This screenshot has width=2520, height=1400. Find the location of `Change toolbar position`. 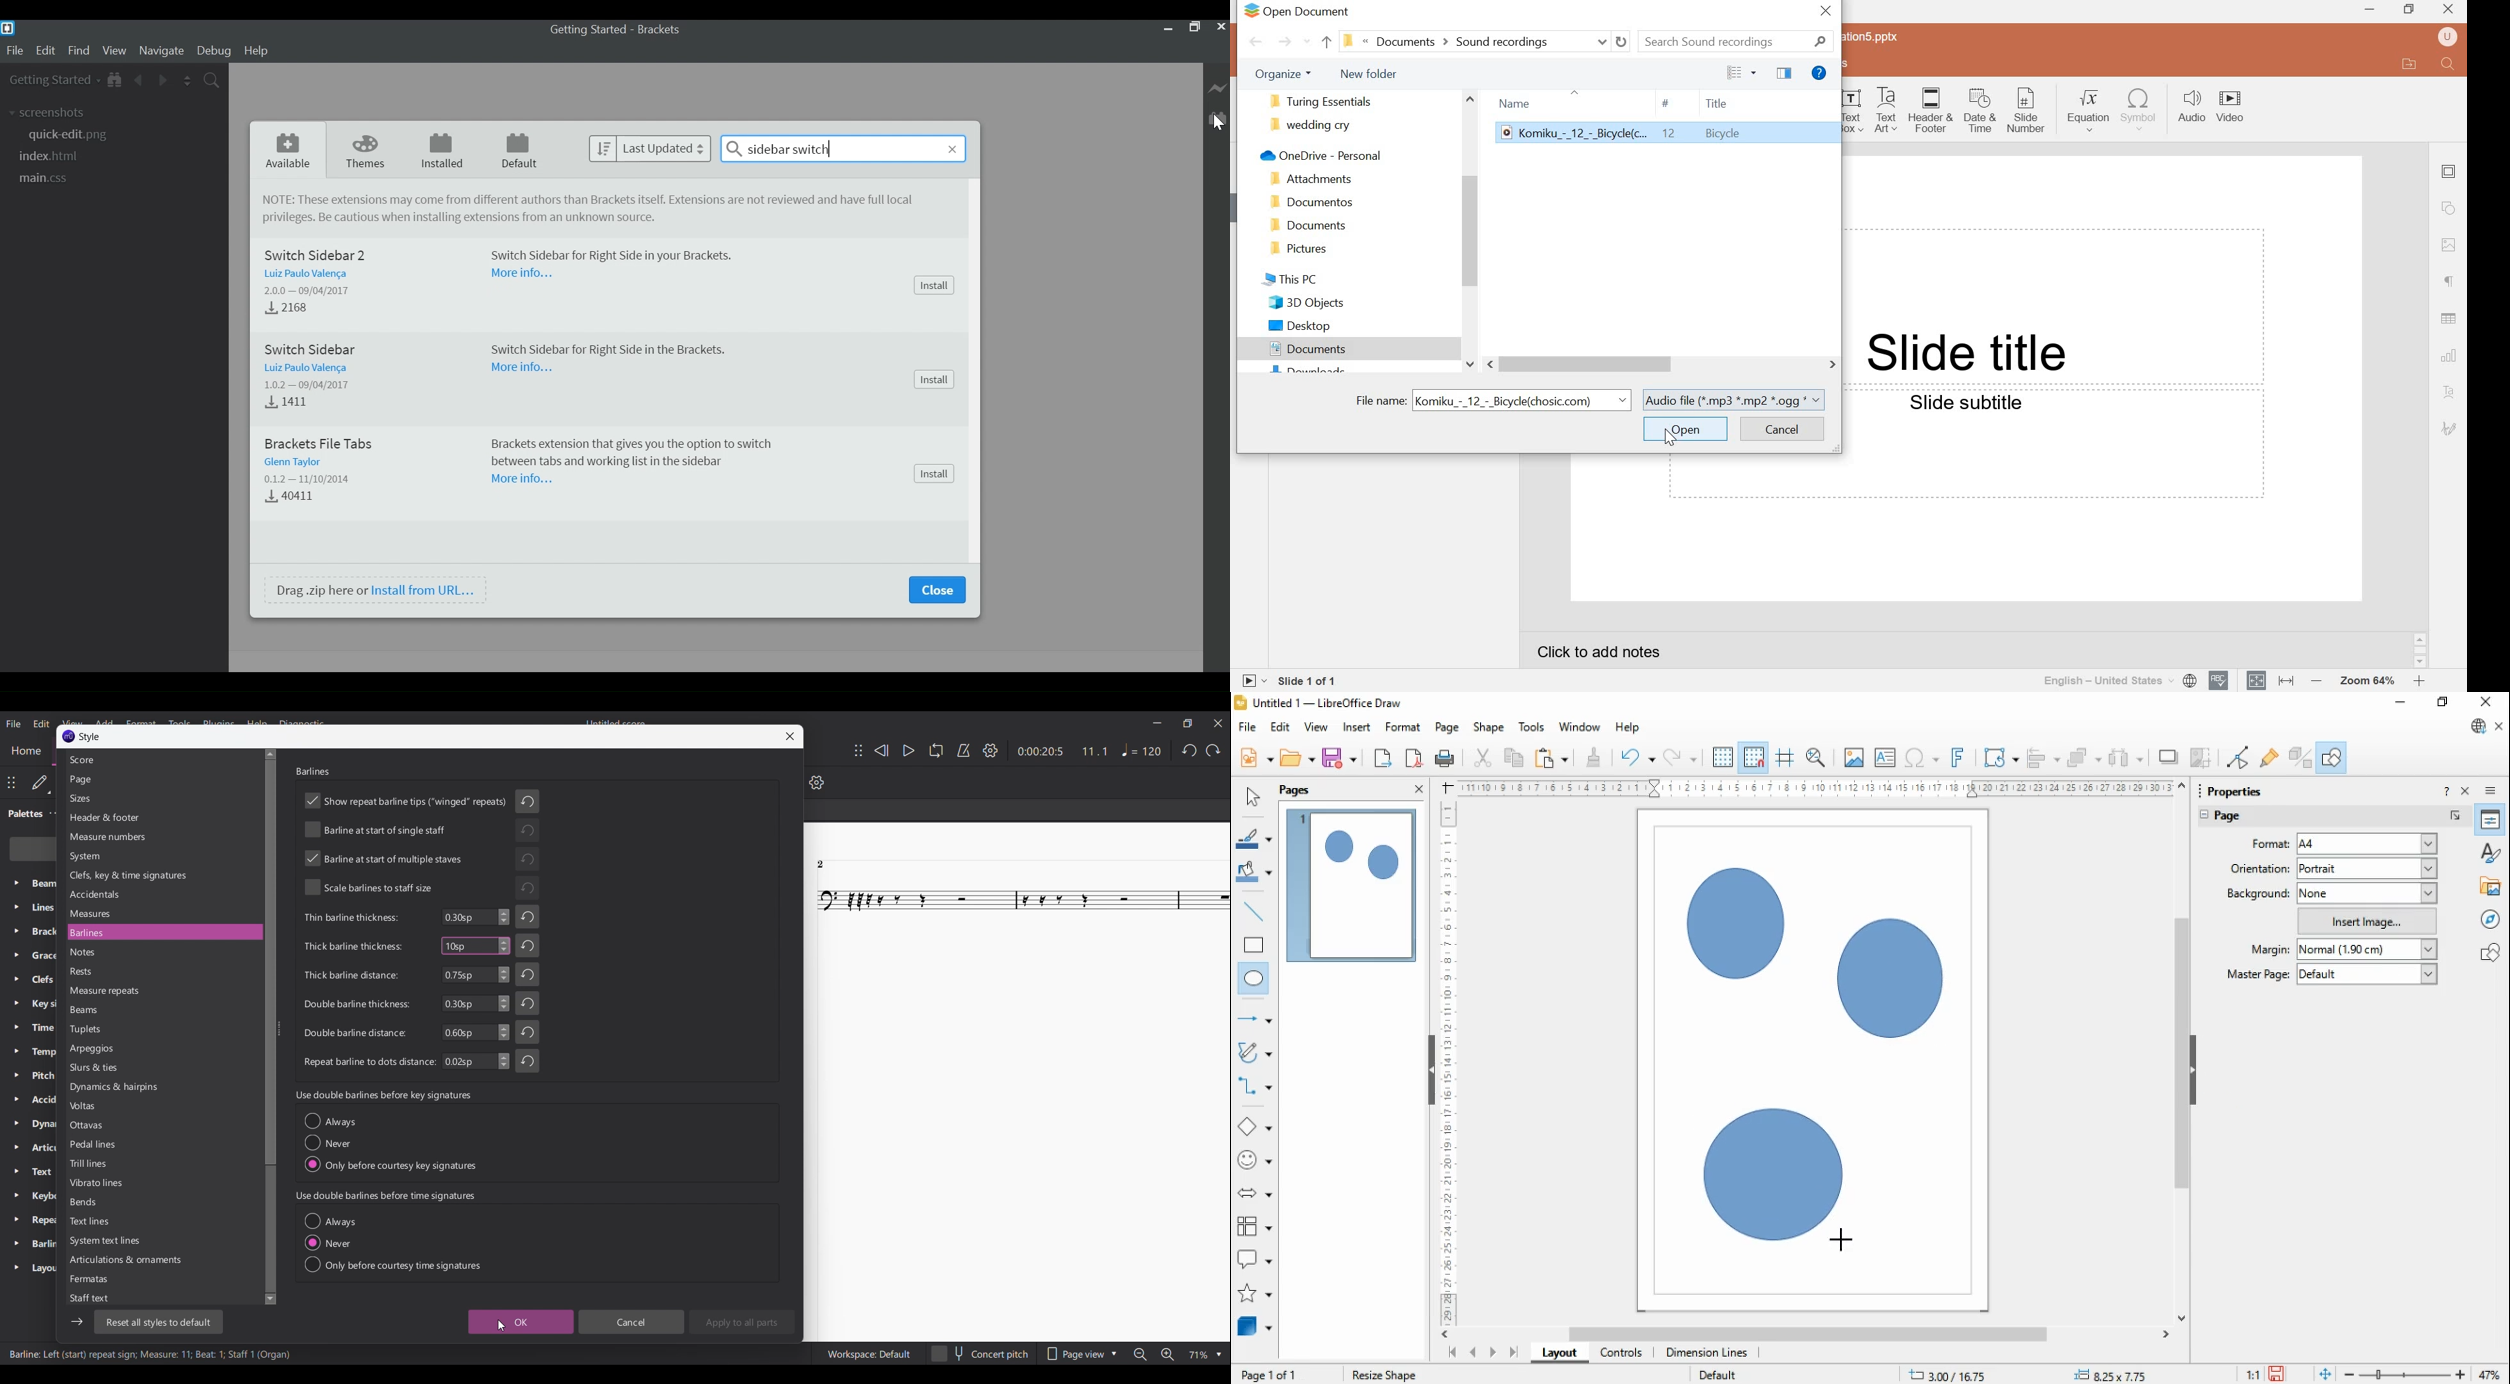

Change toolbar position is located at coordinates (12, 783).